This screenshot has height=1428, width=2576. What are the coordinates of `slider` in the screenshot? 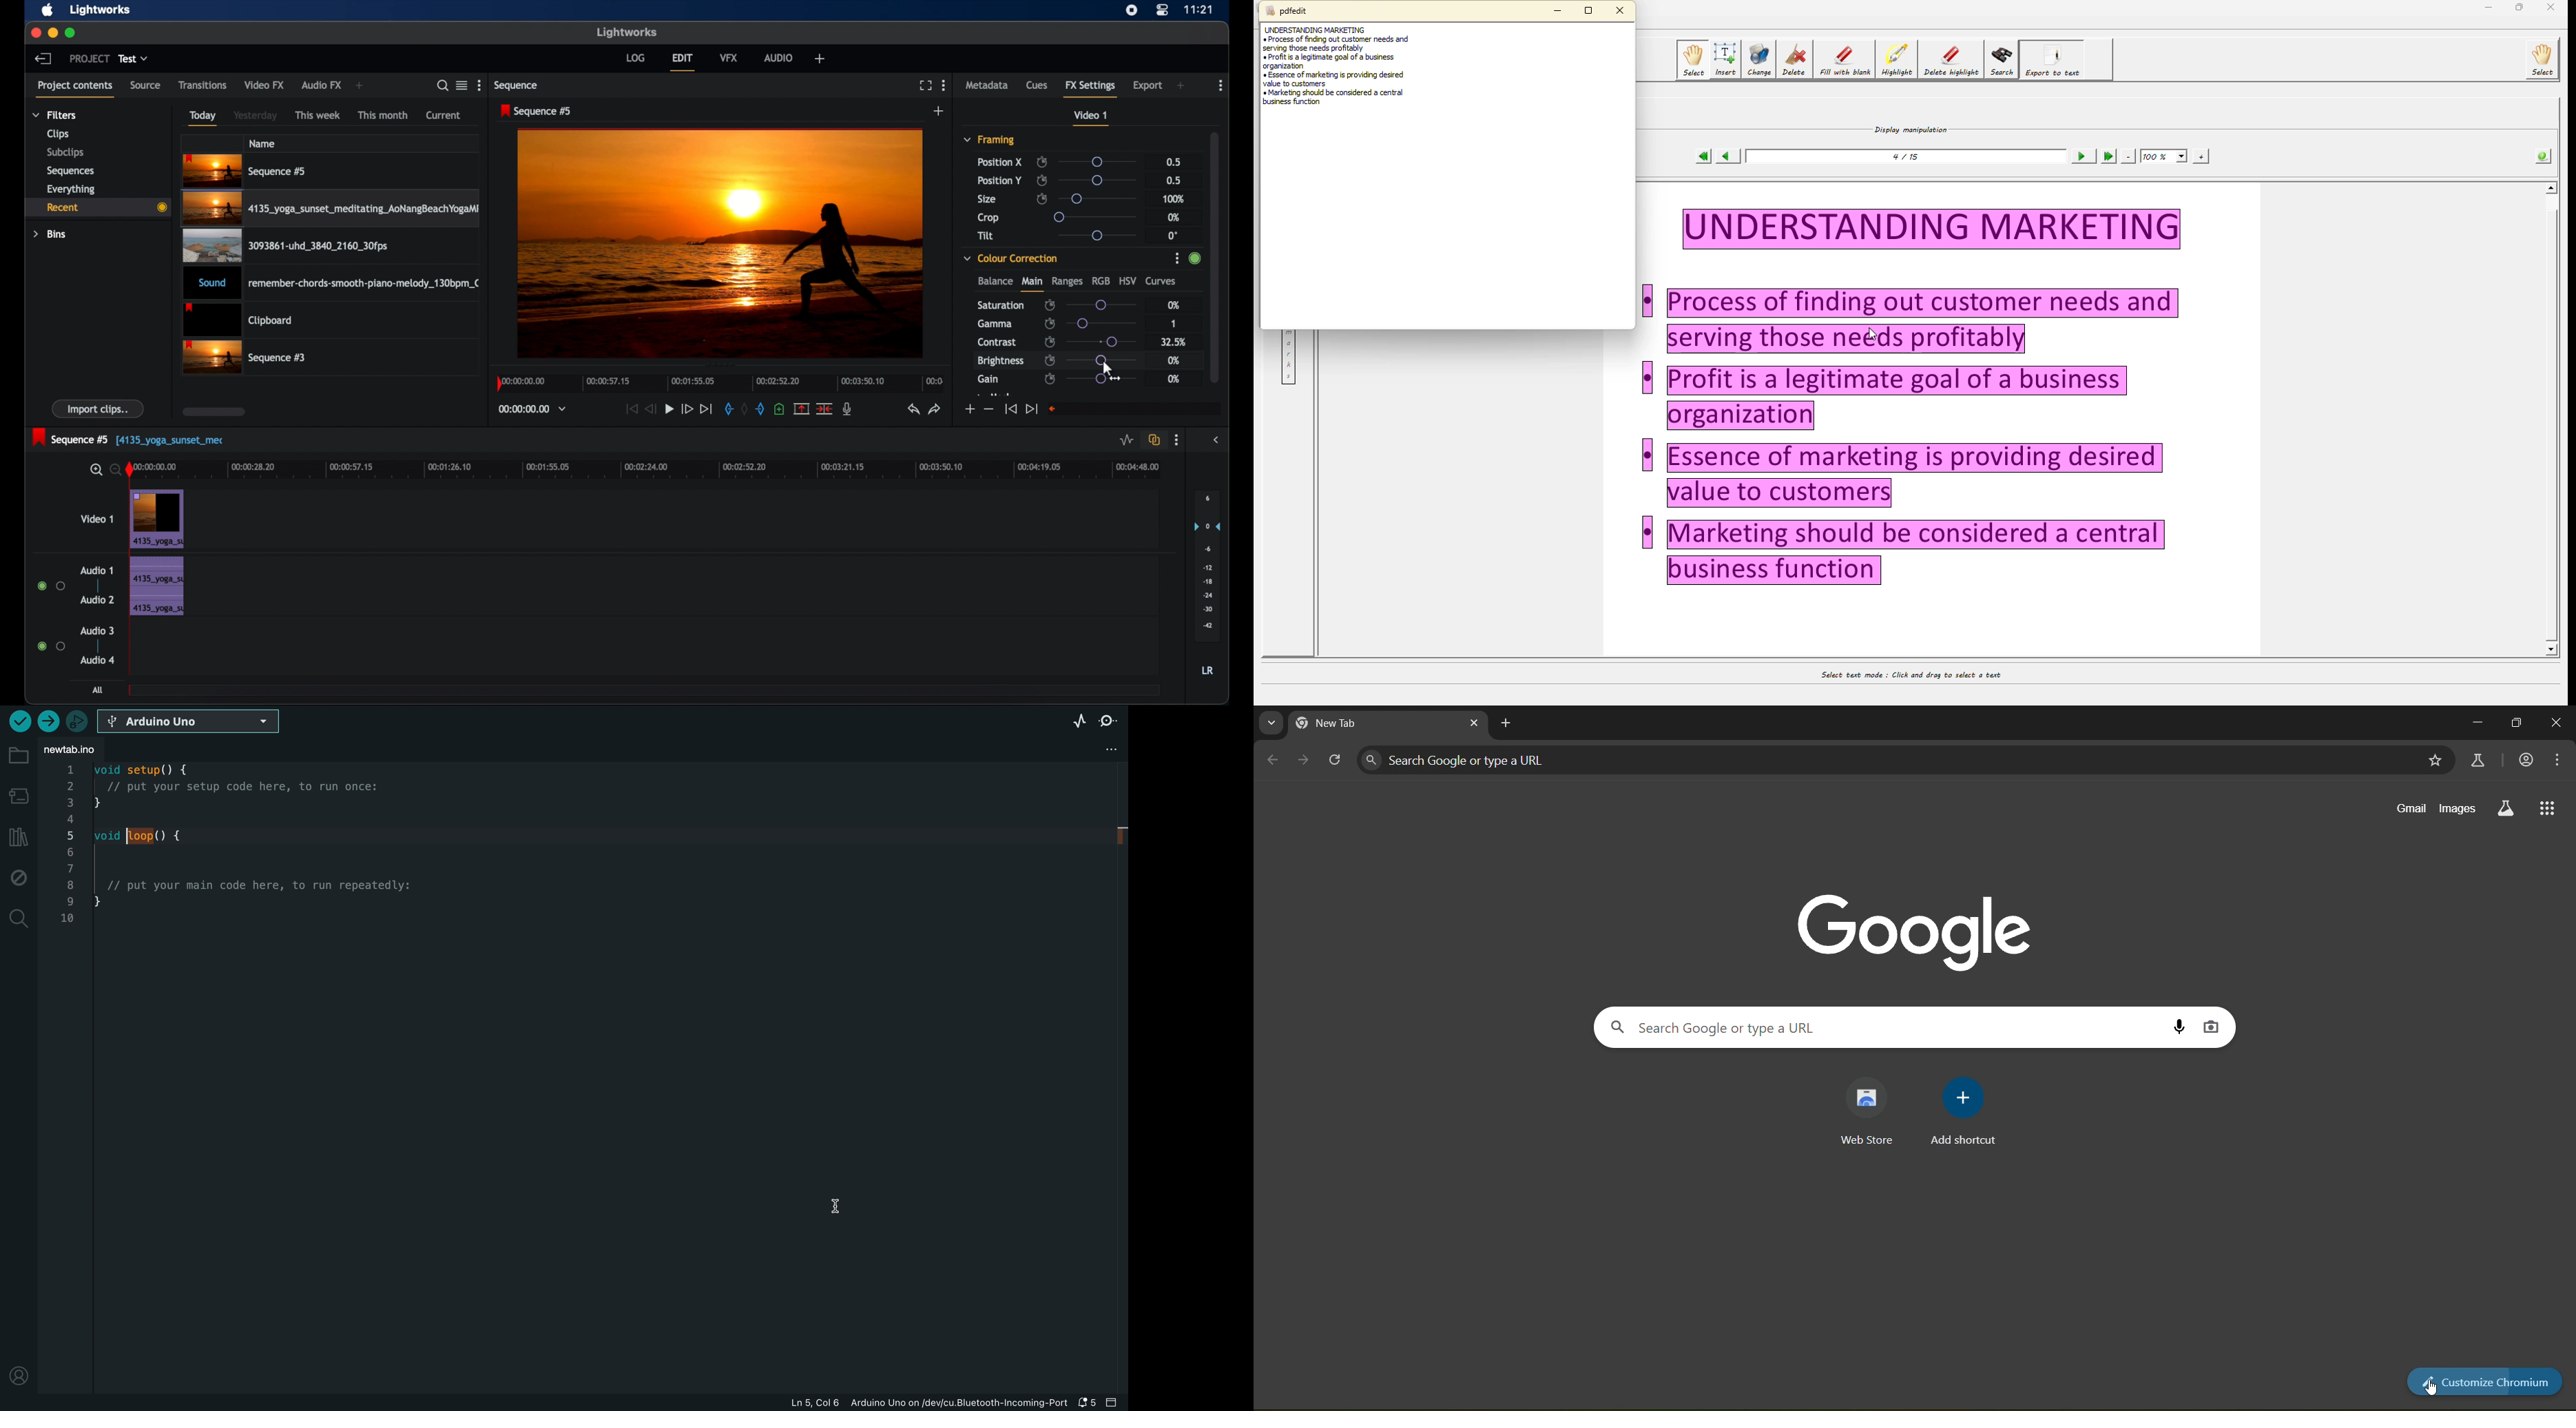 It's located at (1102, 379).